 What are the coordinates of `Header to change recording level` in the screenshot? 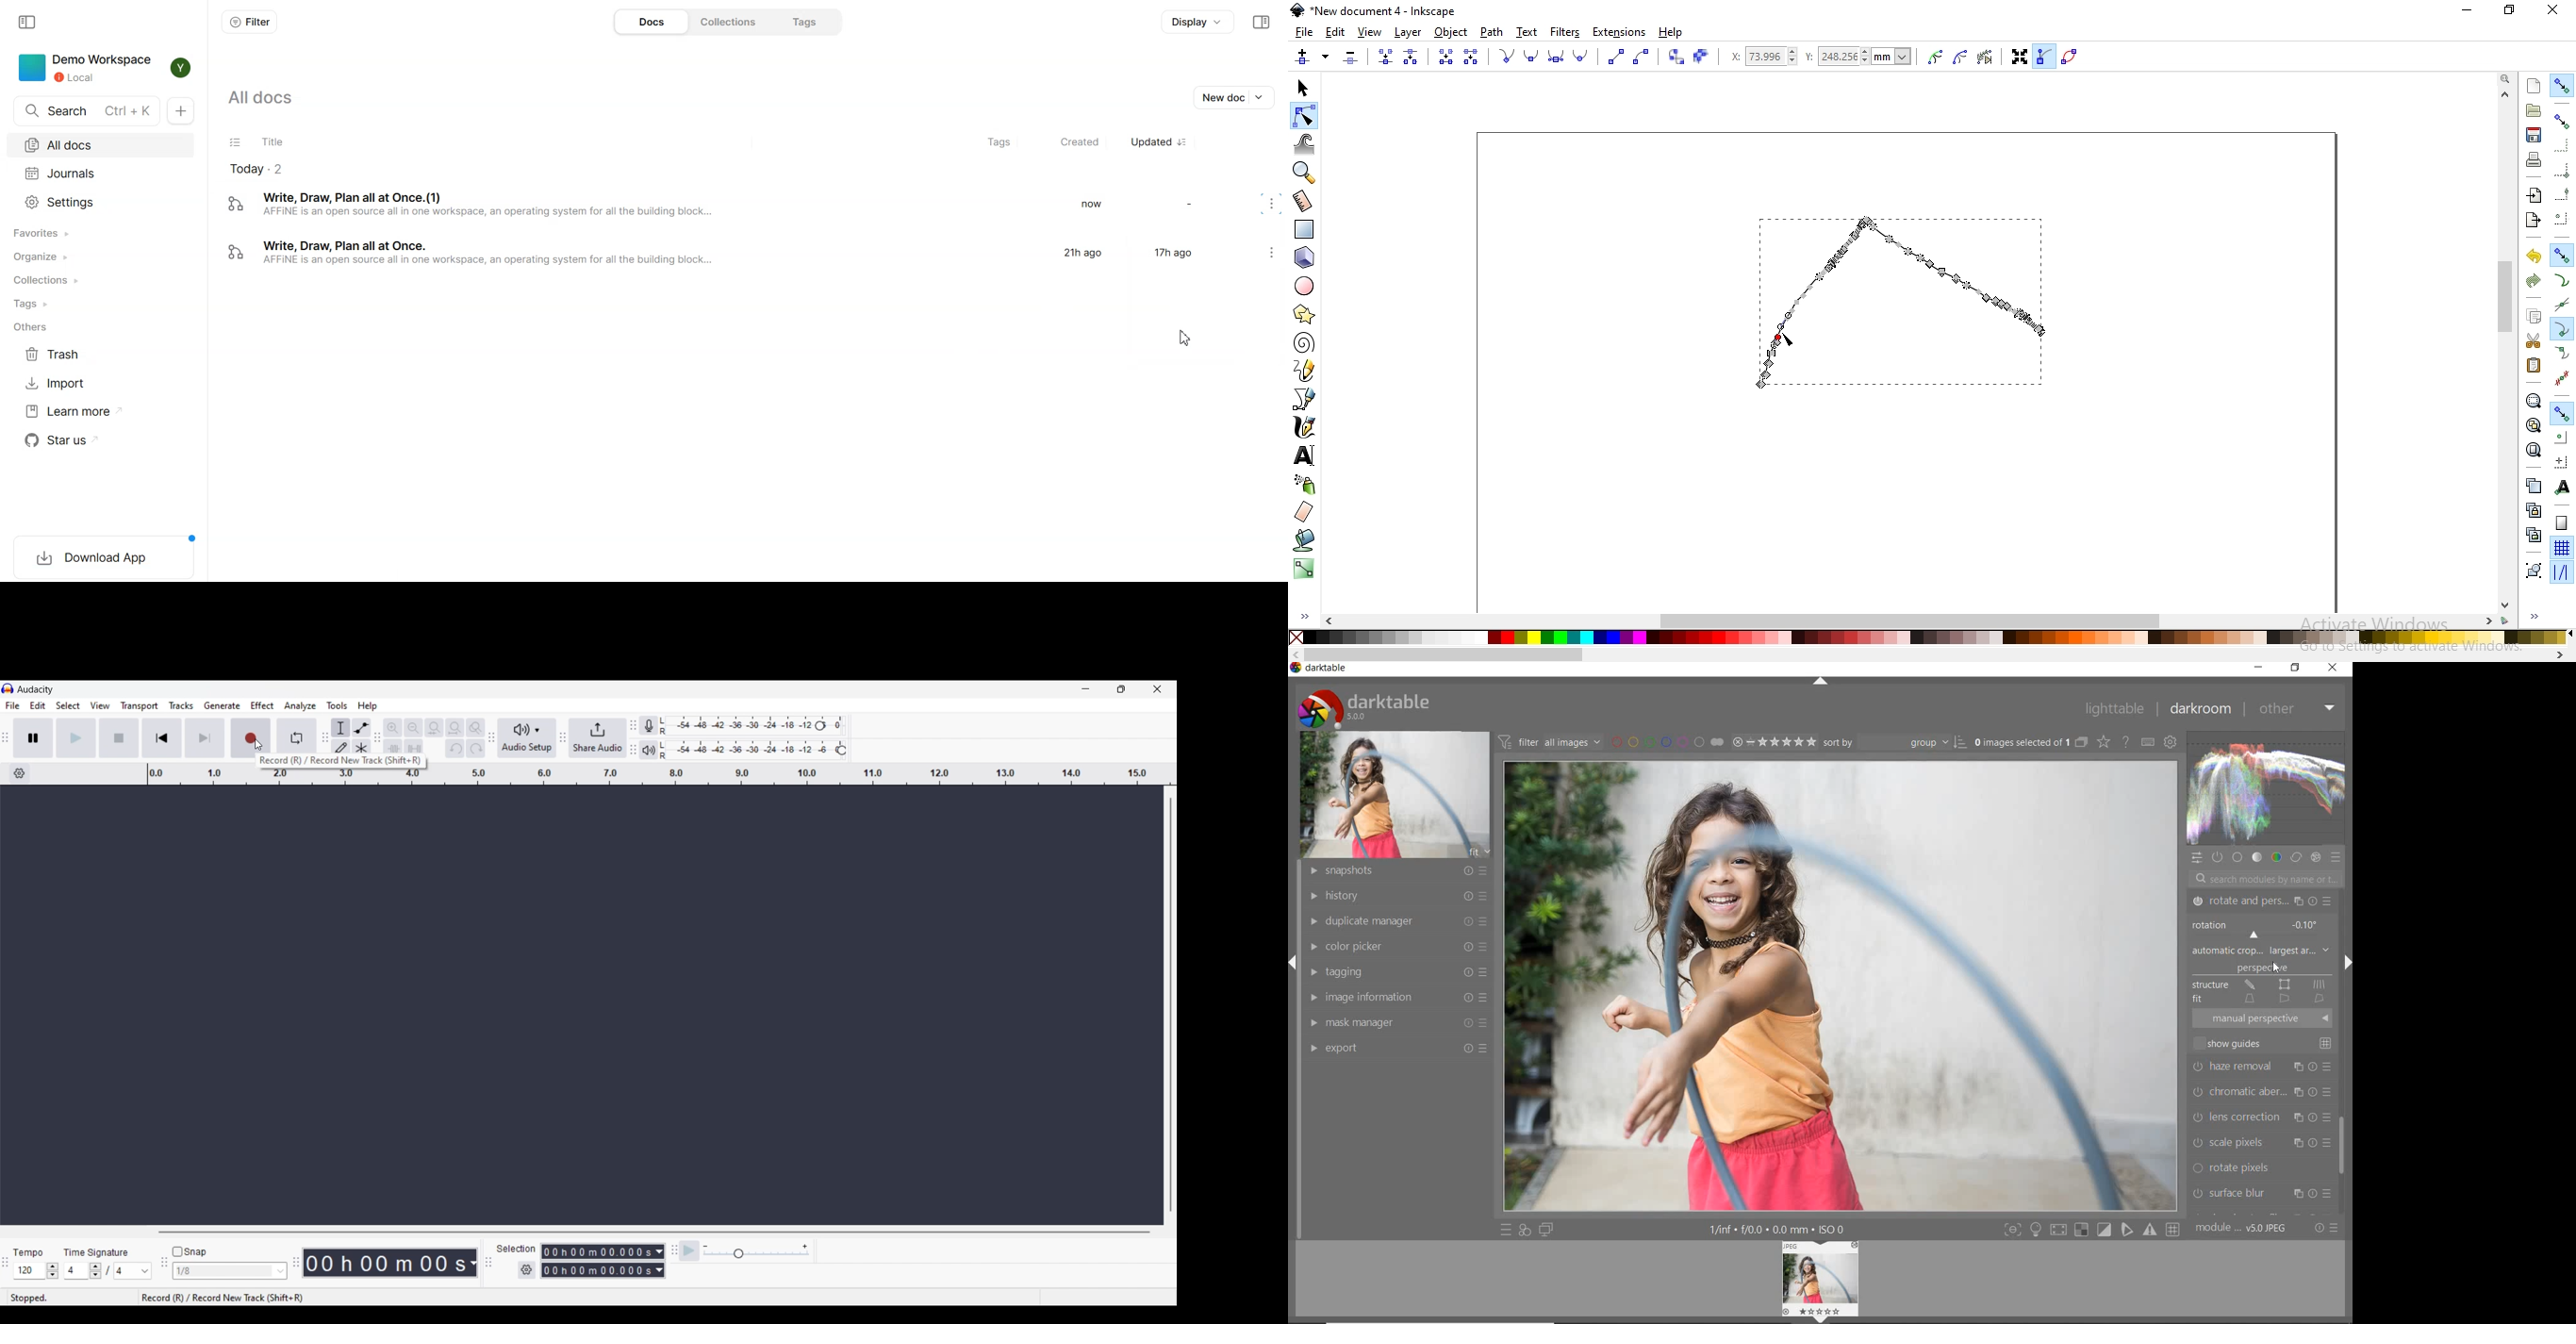 It's located at (833, 724).